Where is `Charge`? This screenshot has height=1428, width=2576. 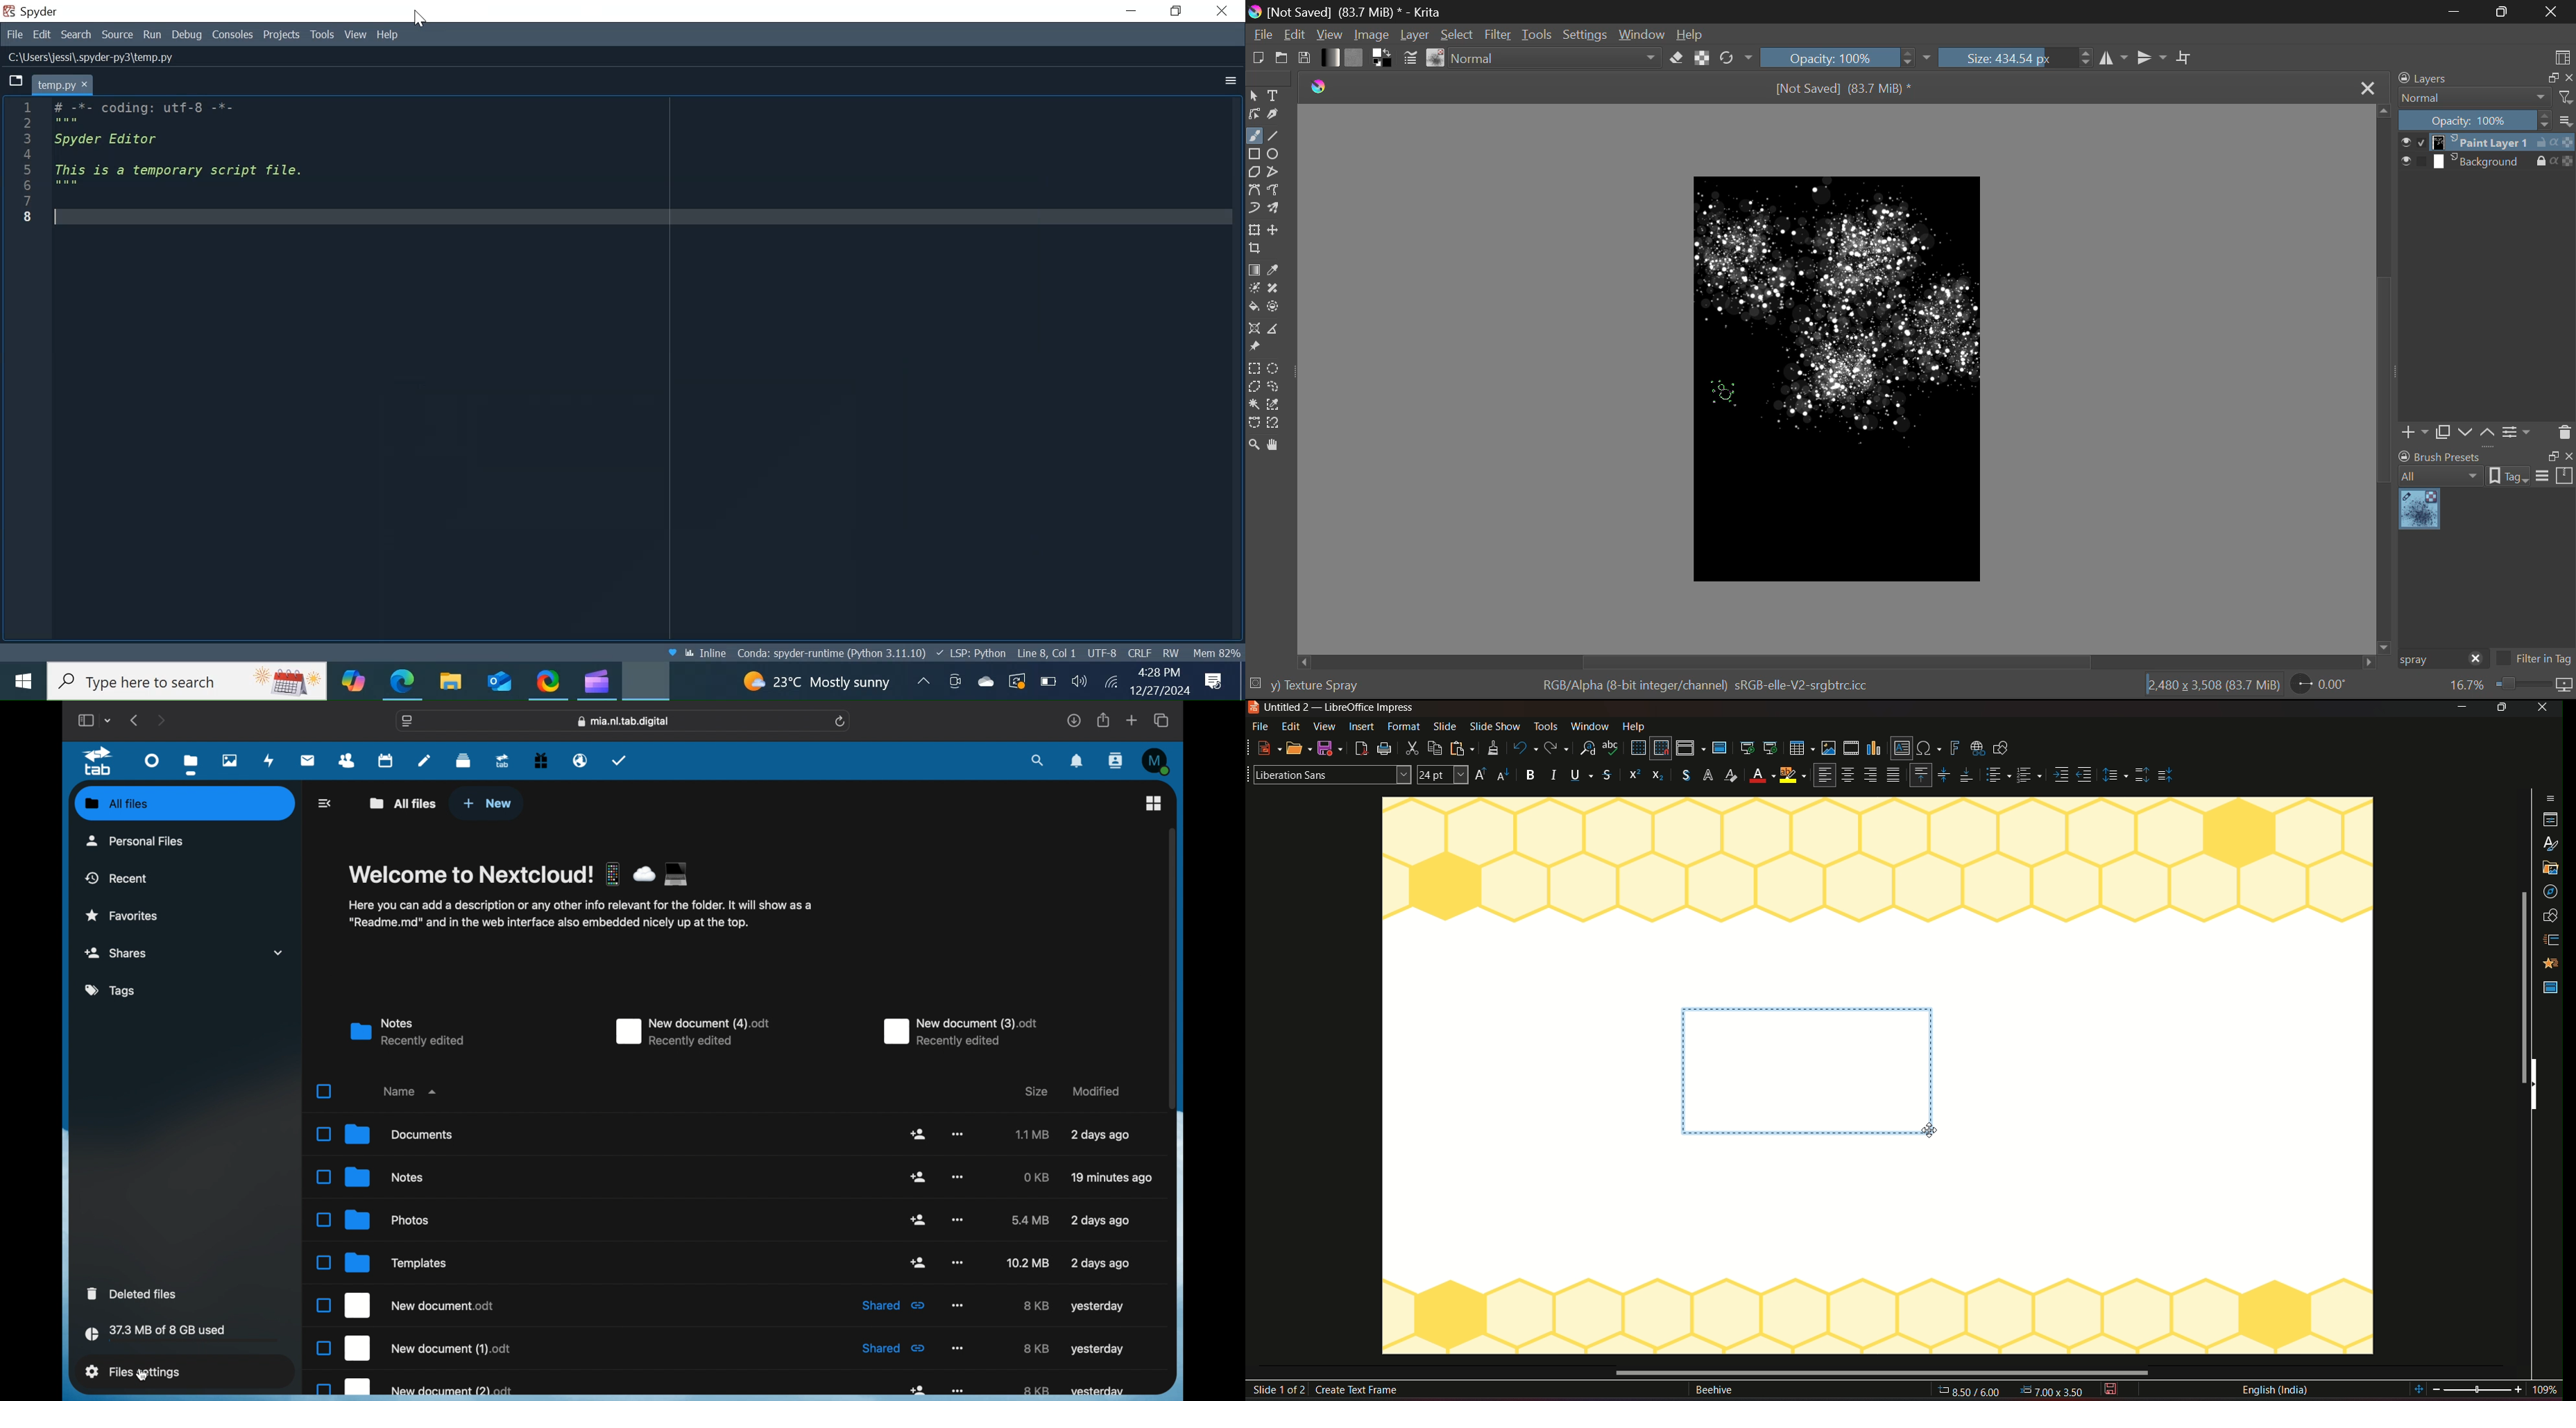
Charge is located at coordinates (1047, 682).